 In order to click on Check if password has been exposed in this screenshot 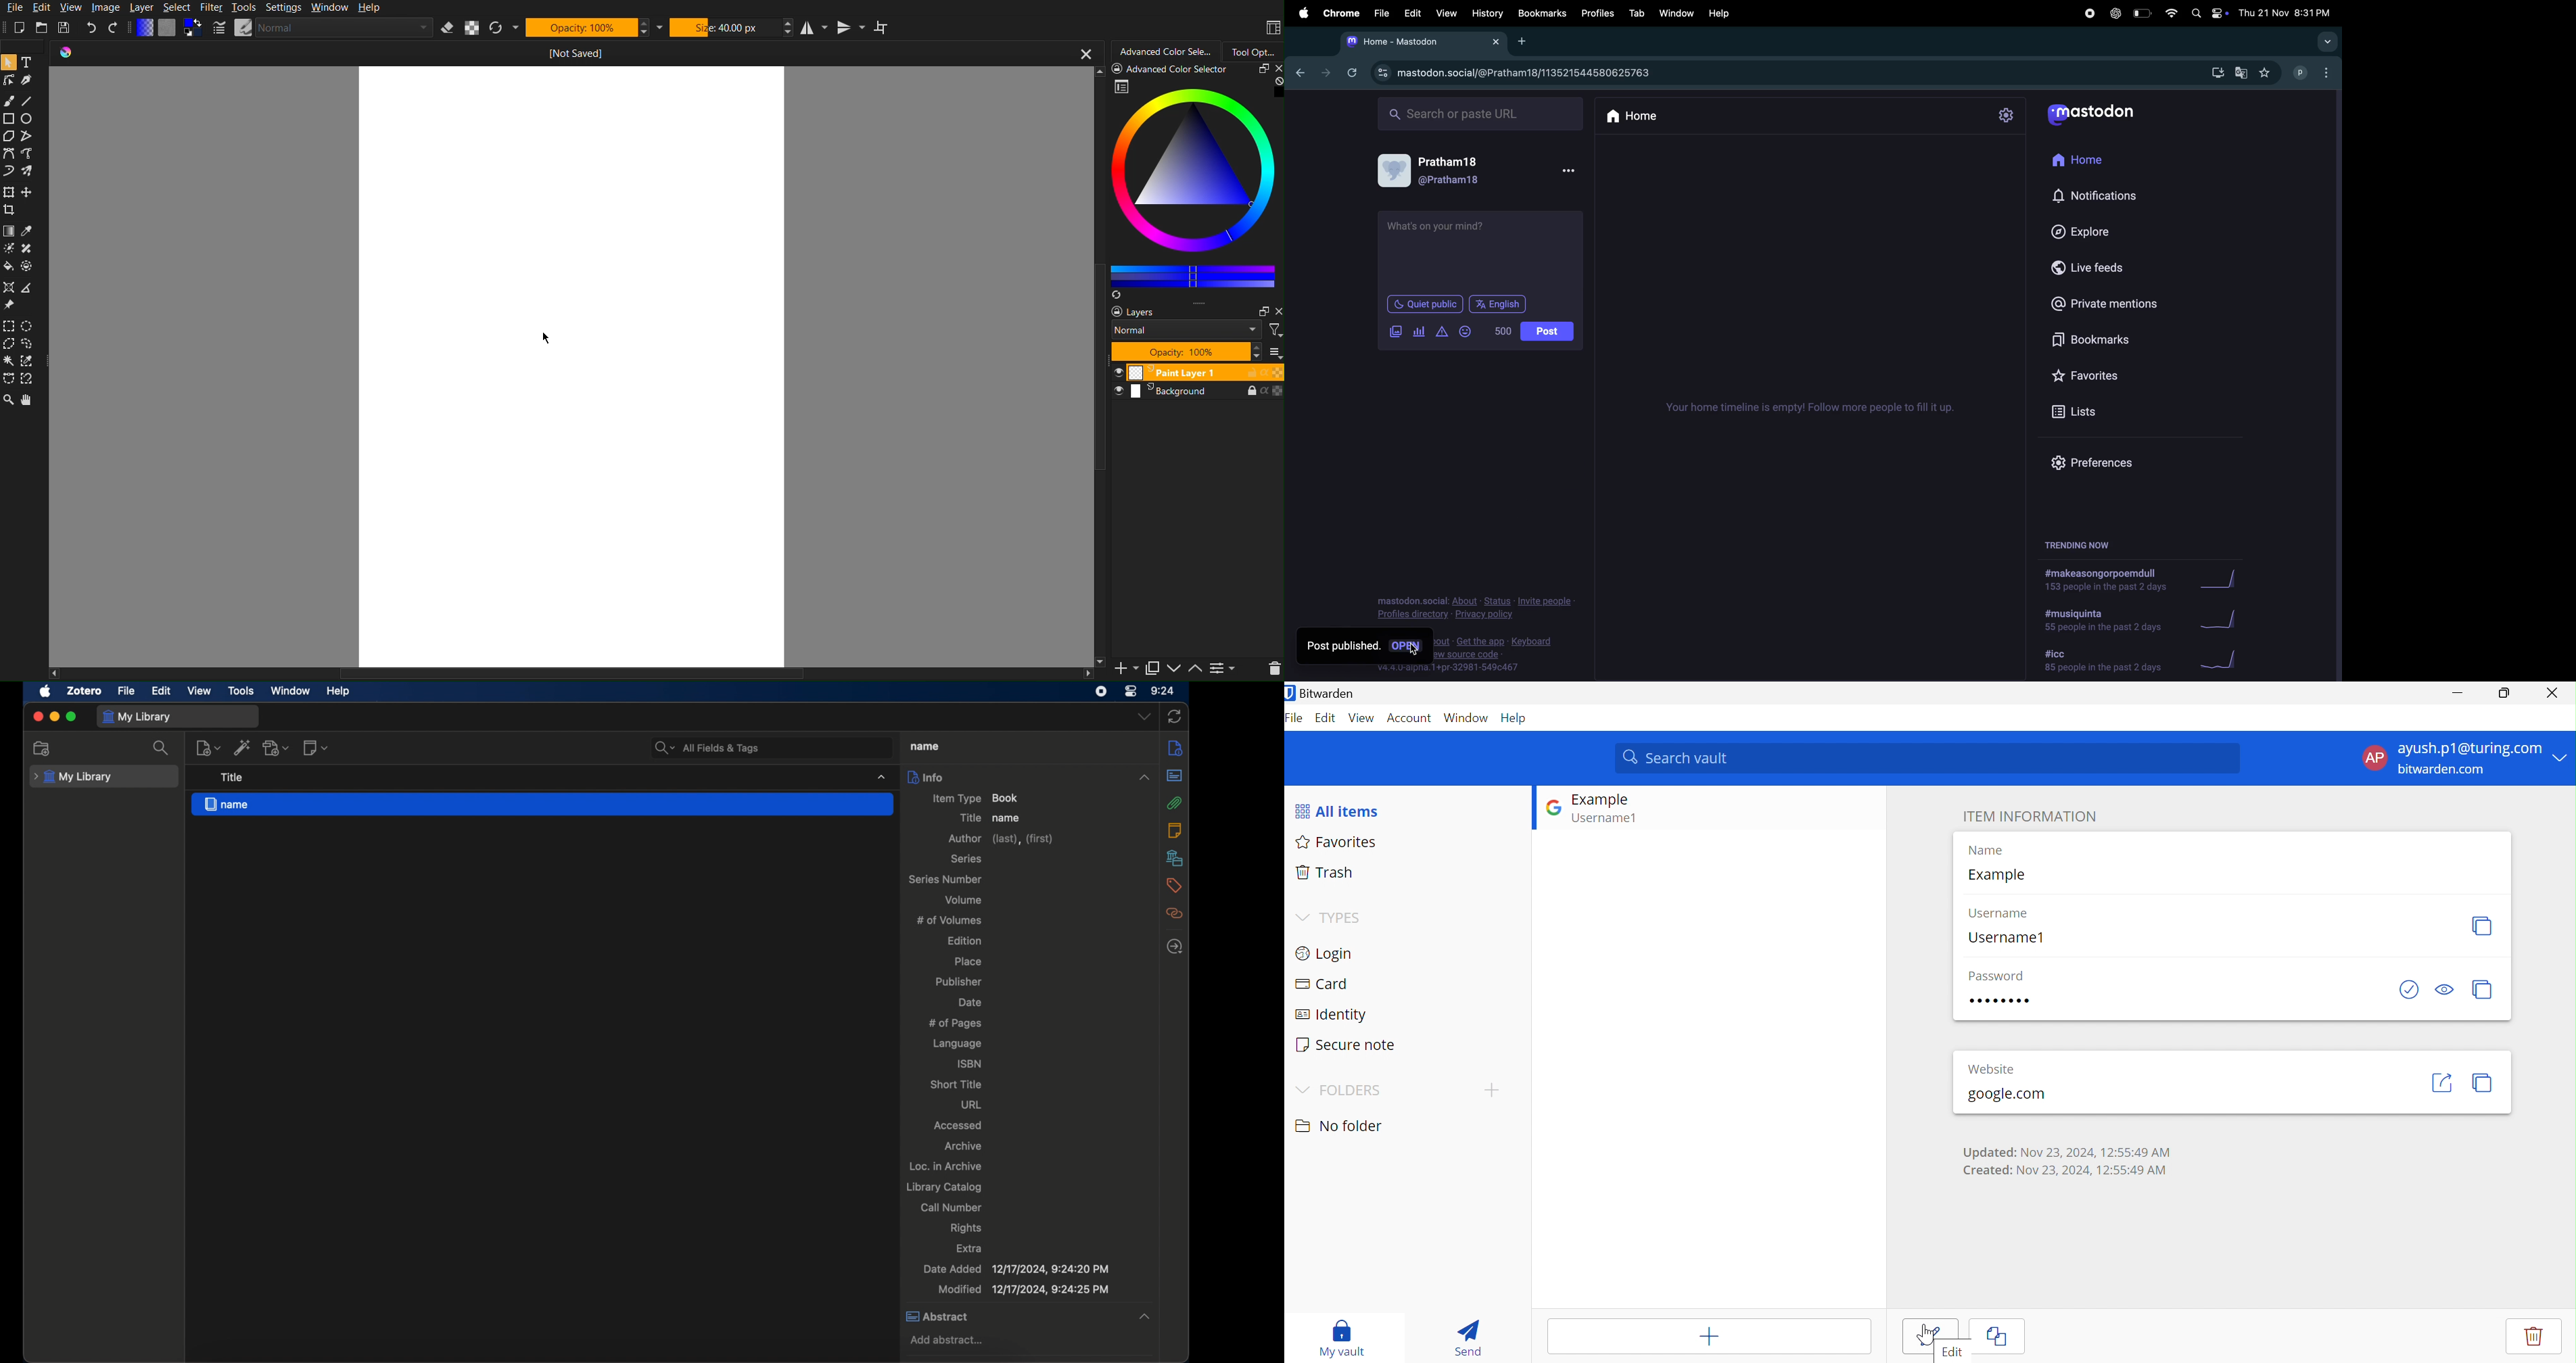, I will do `click(2408, 988)`.